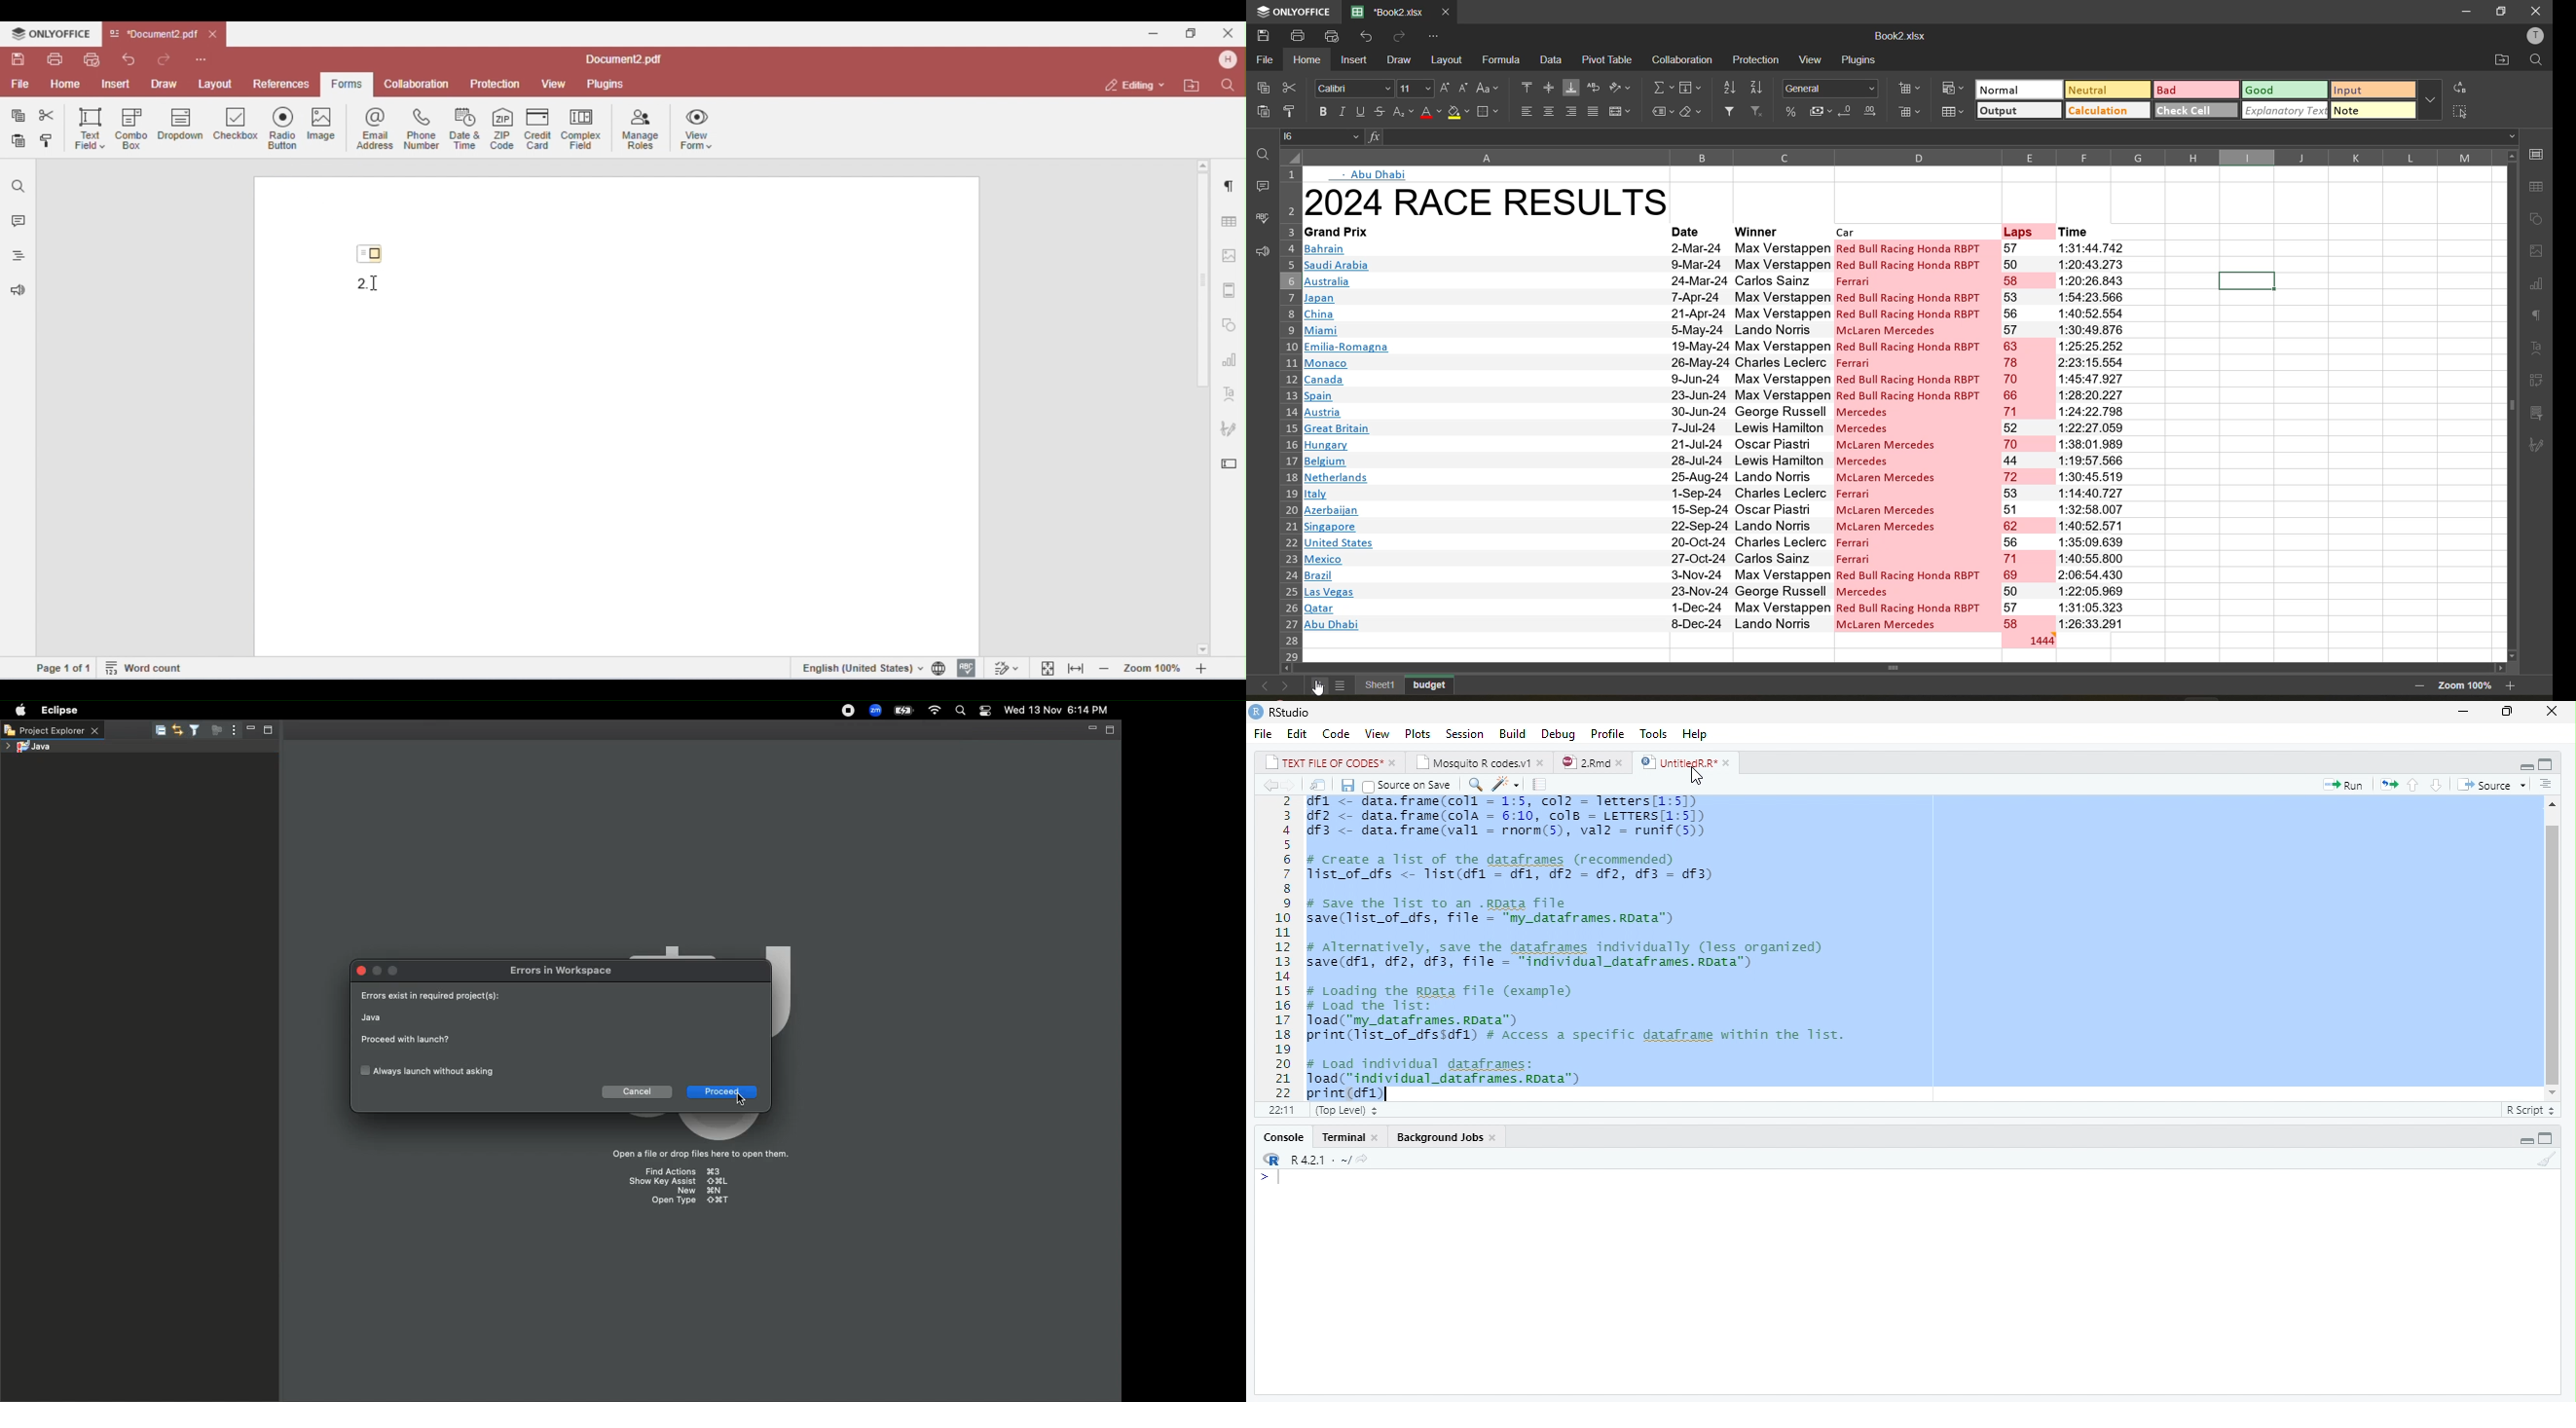 The image size is (2576, 1428). Describe the element at coordinates (2523, 764) in the screenshot. I see `Hide` at that location.